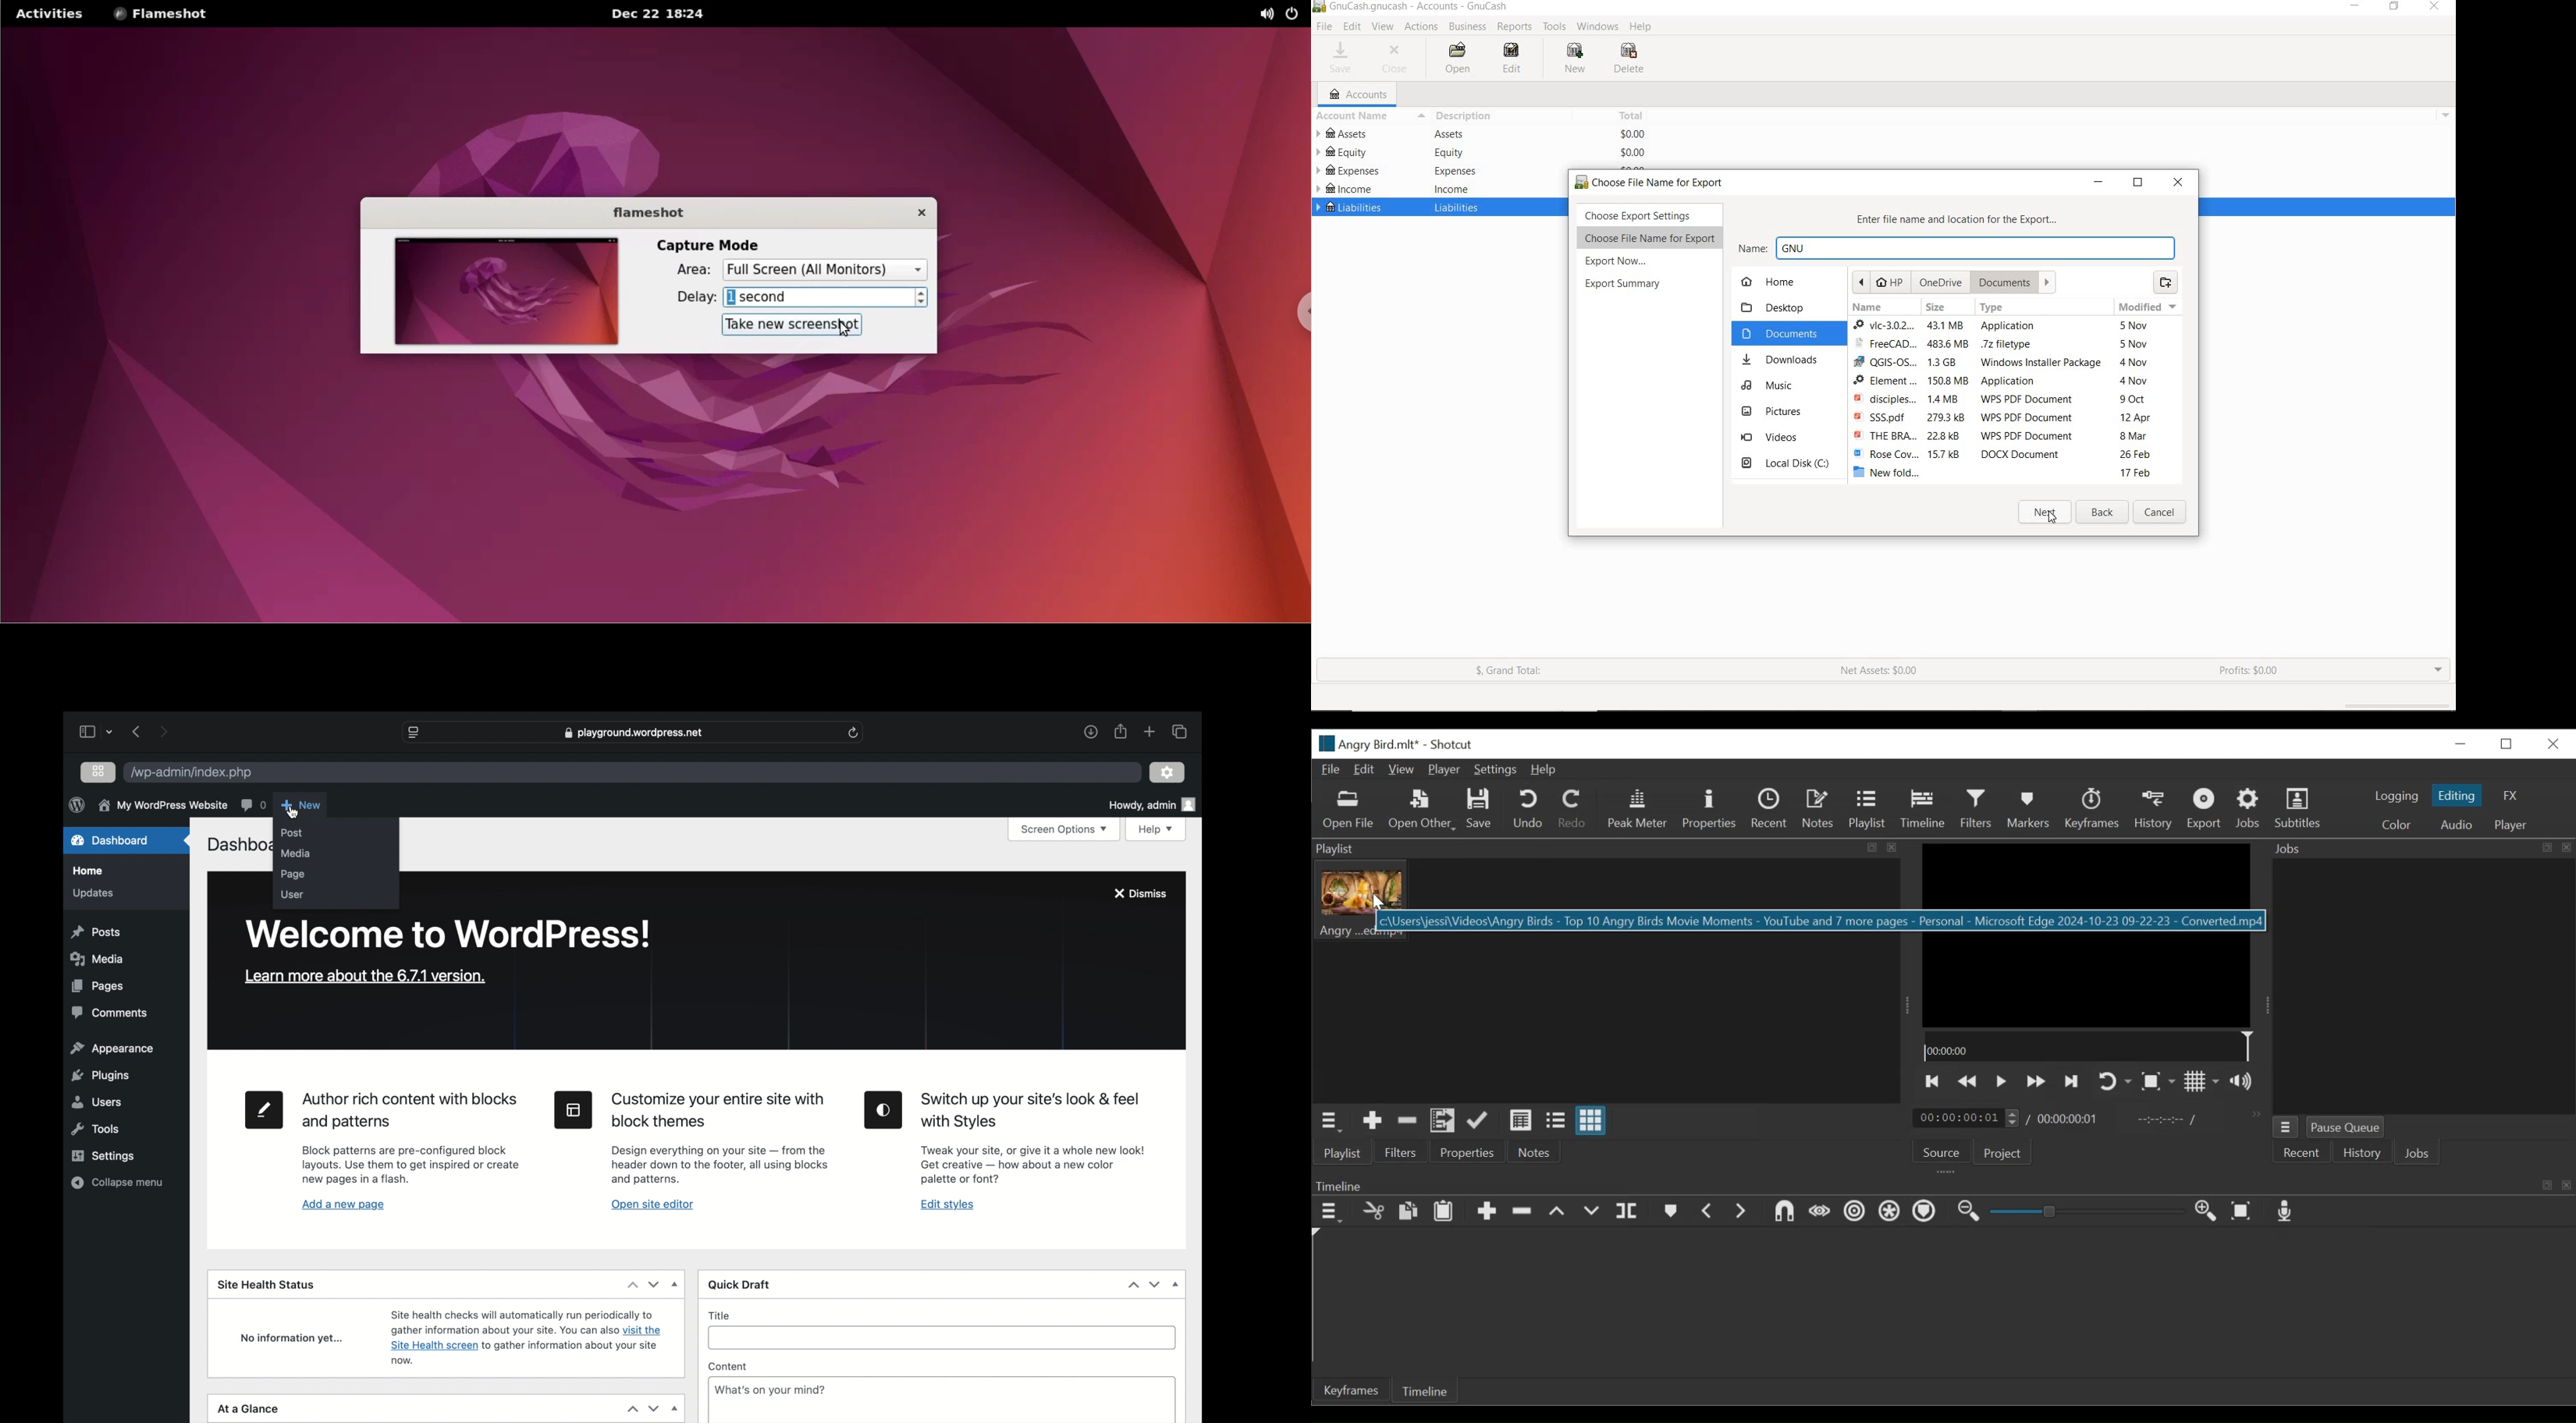 The image size is (2576, 1428). Describe the element at coordinates (1344, 58) in the screenshot. I see `SAVE` at that location.